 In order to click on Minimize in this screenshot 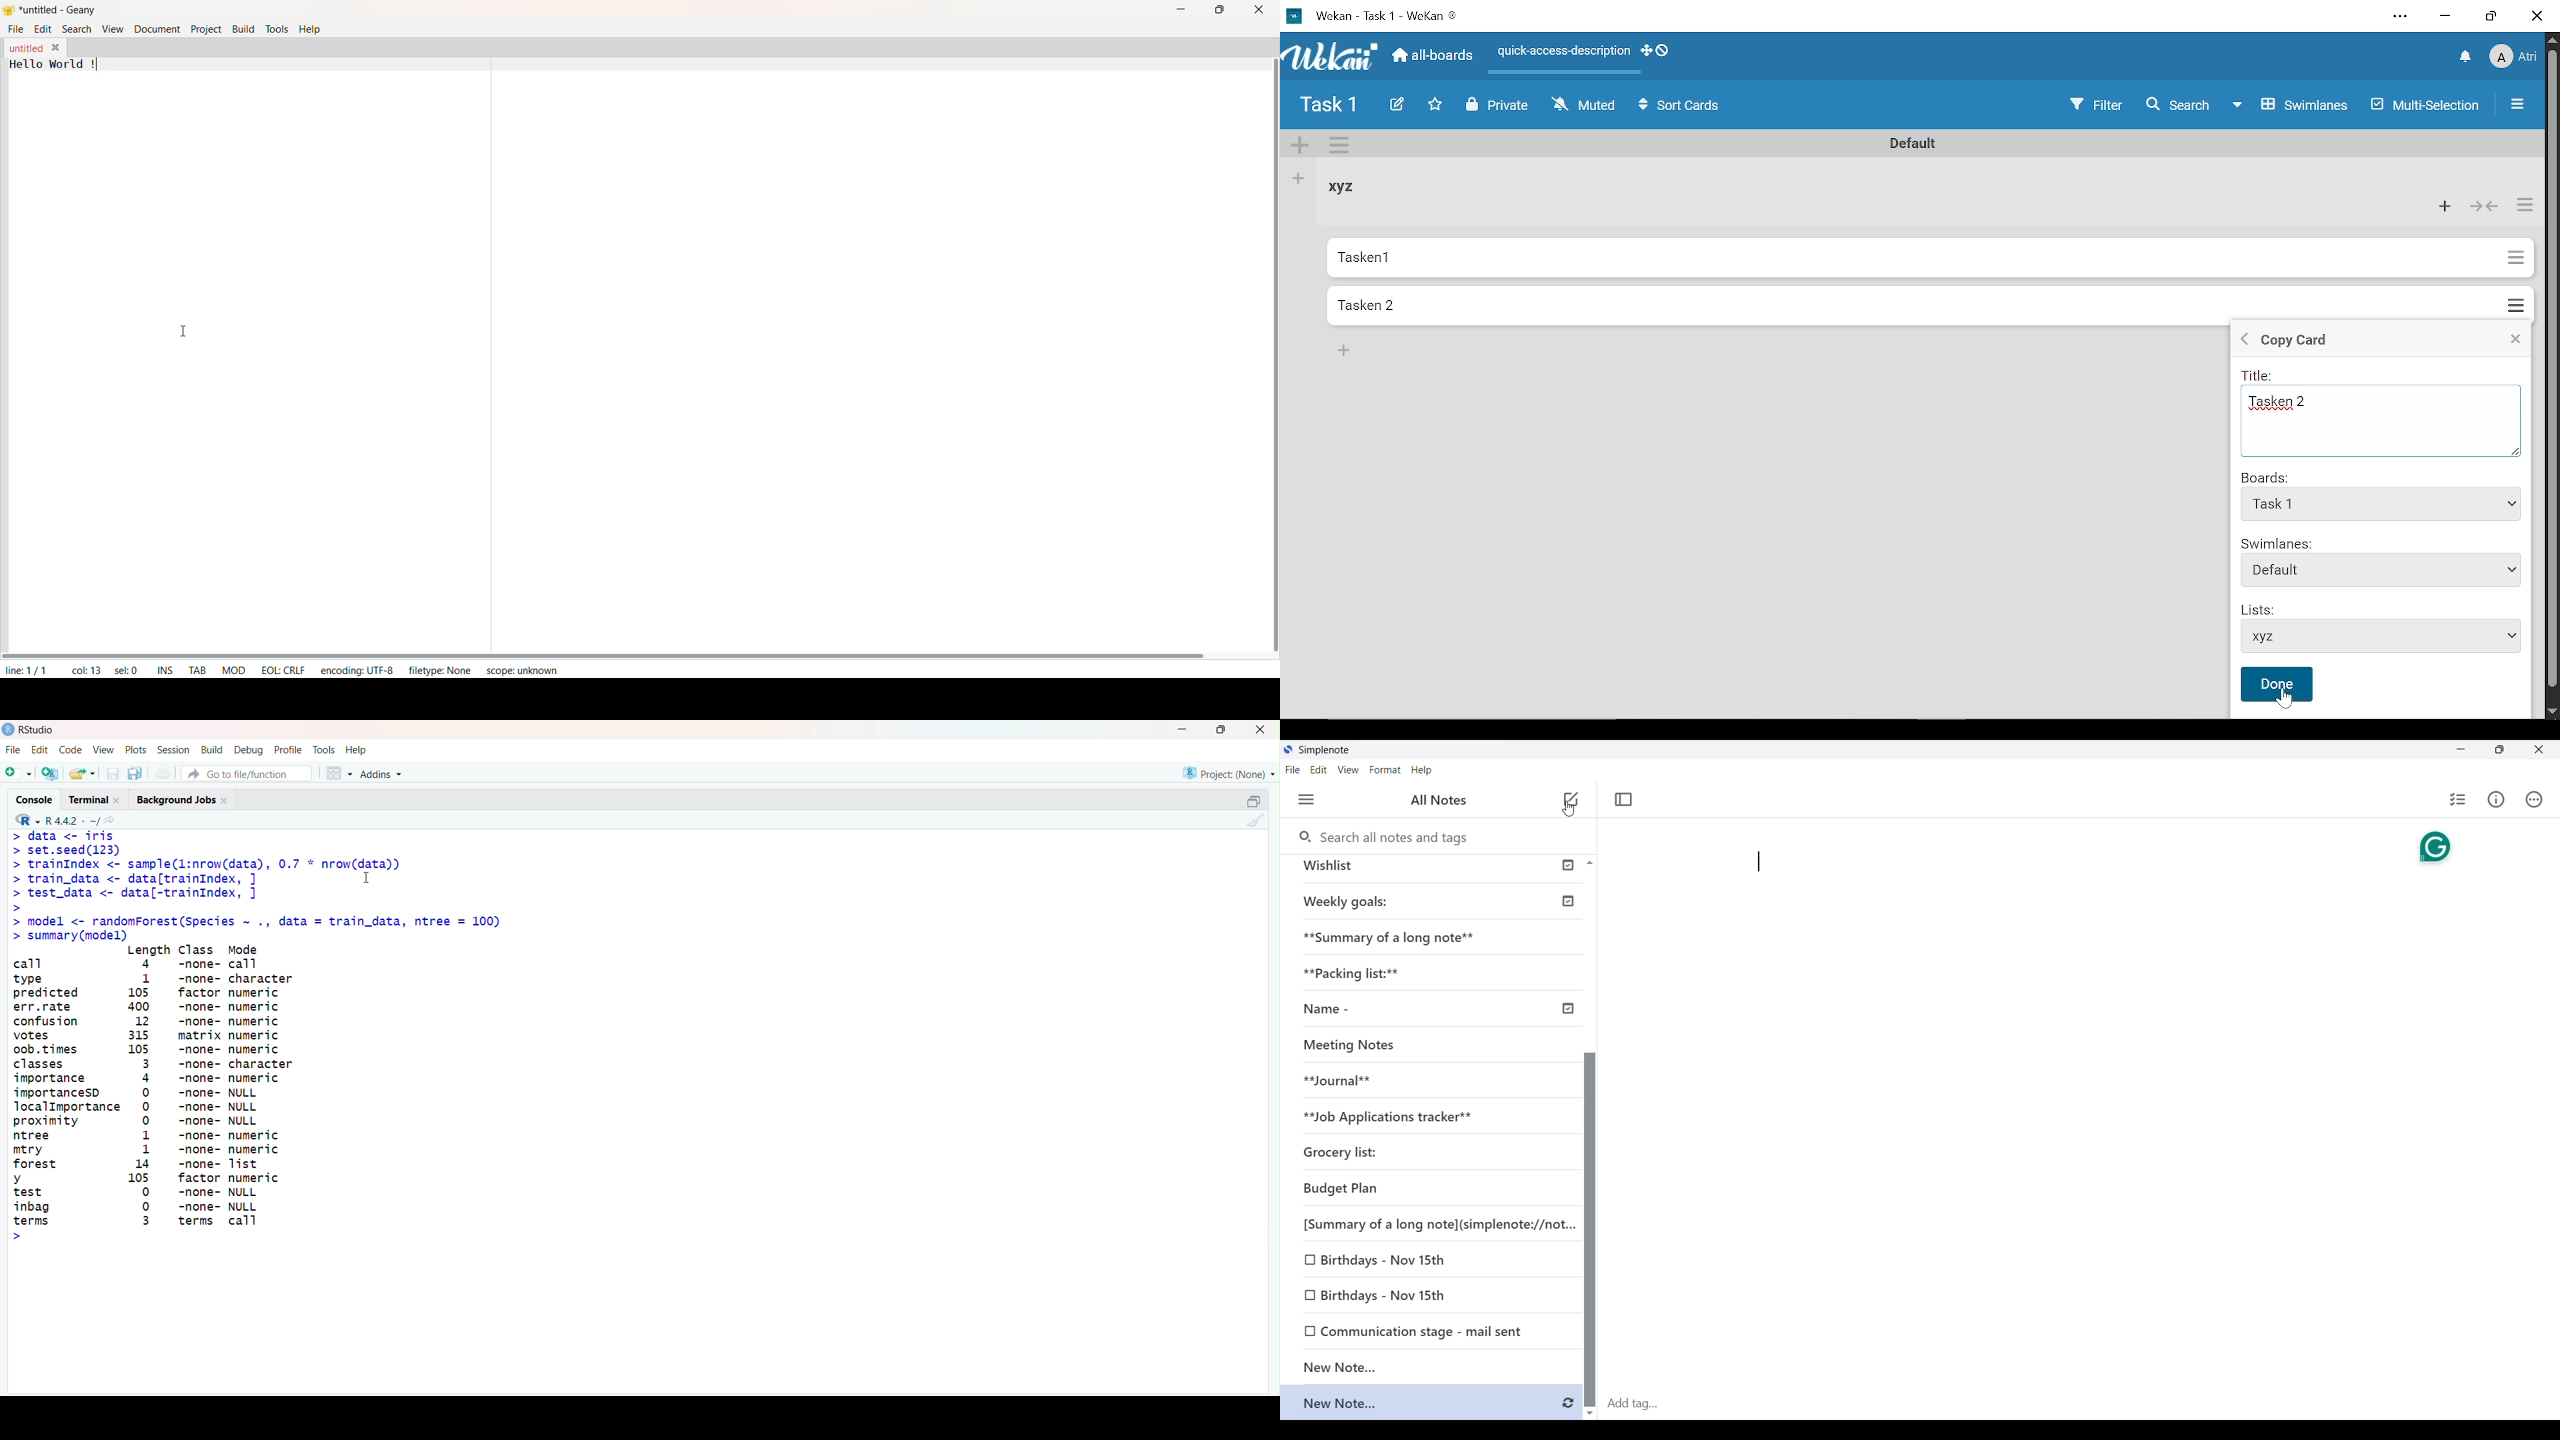, I will do `click(1183, 729)`.